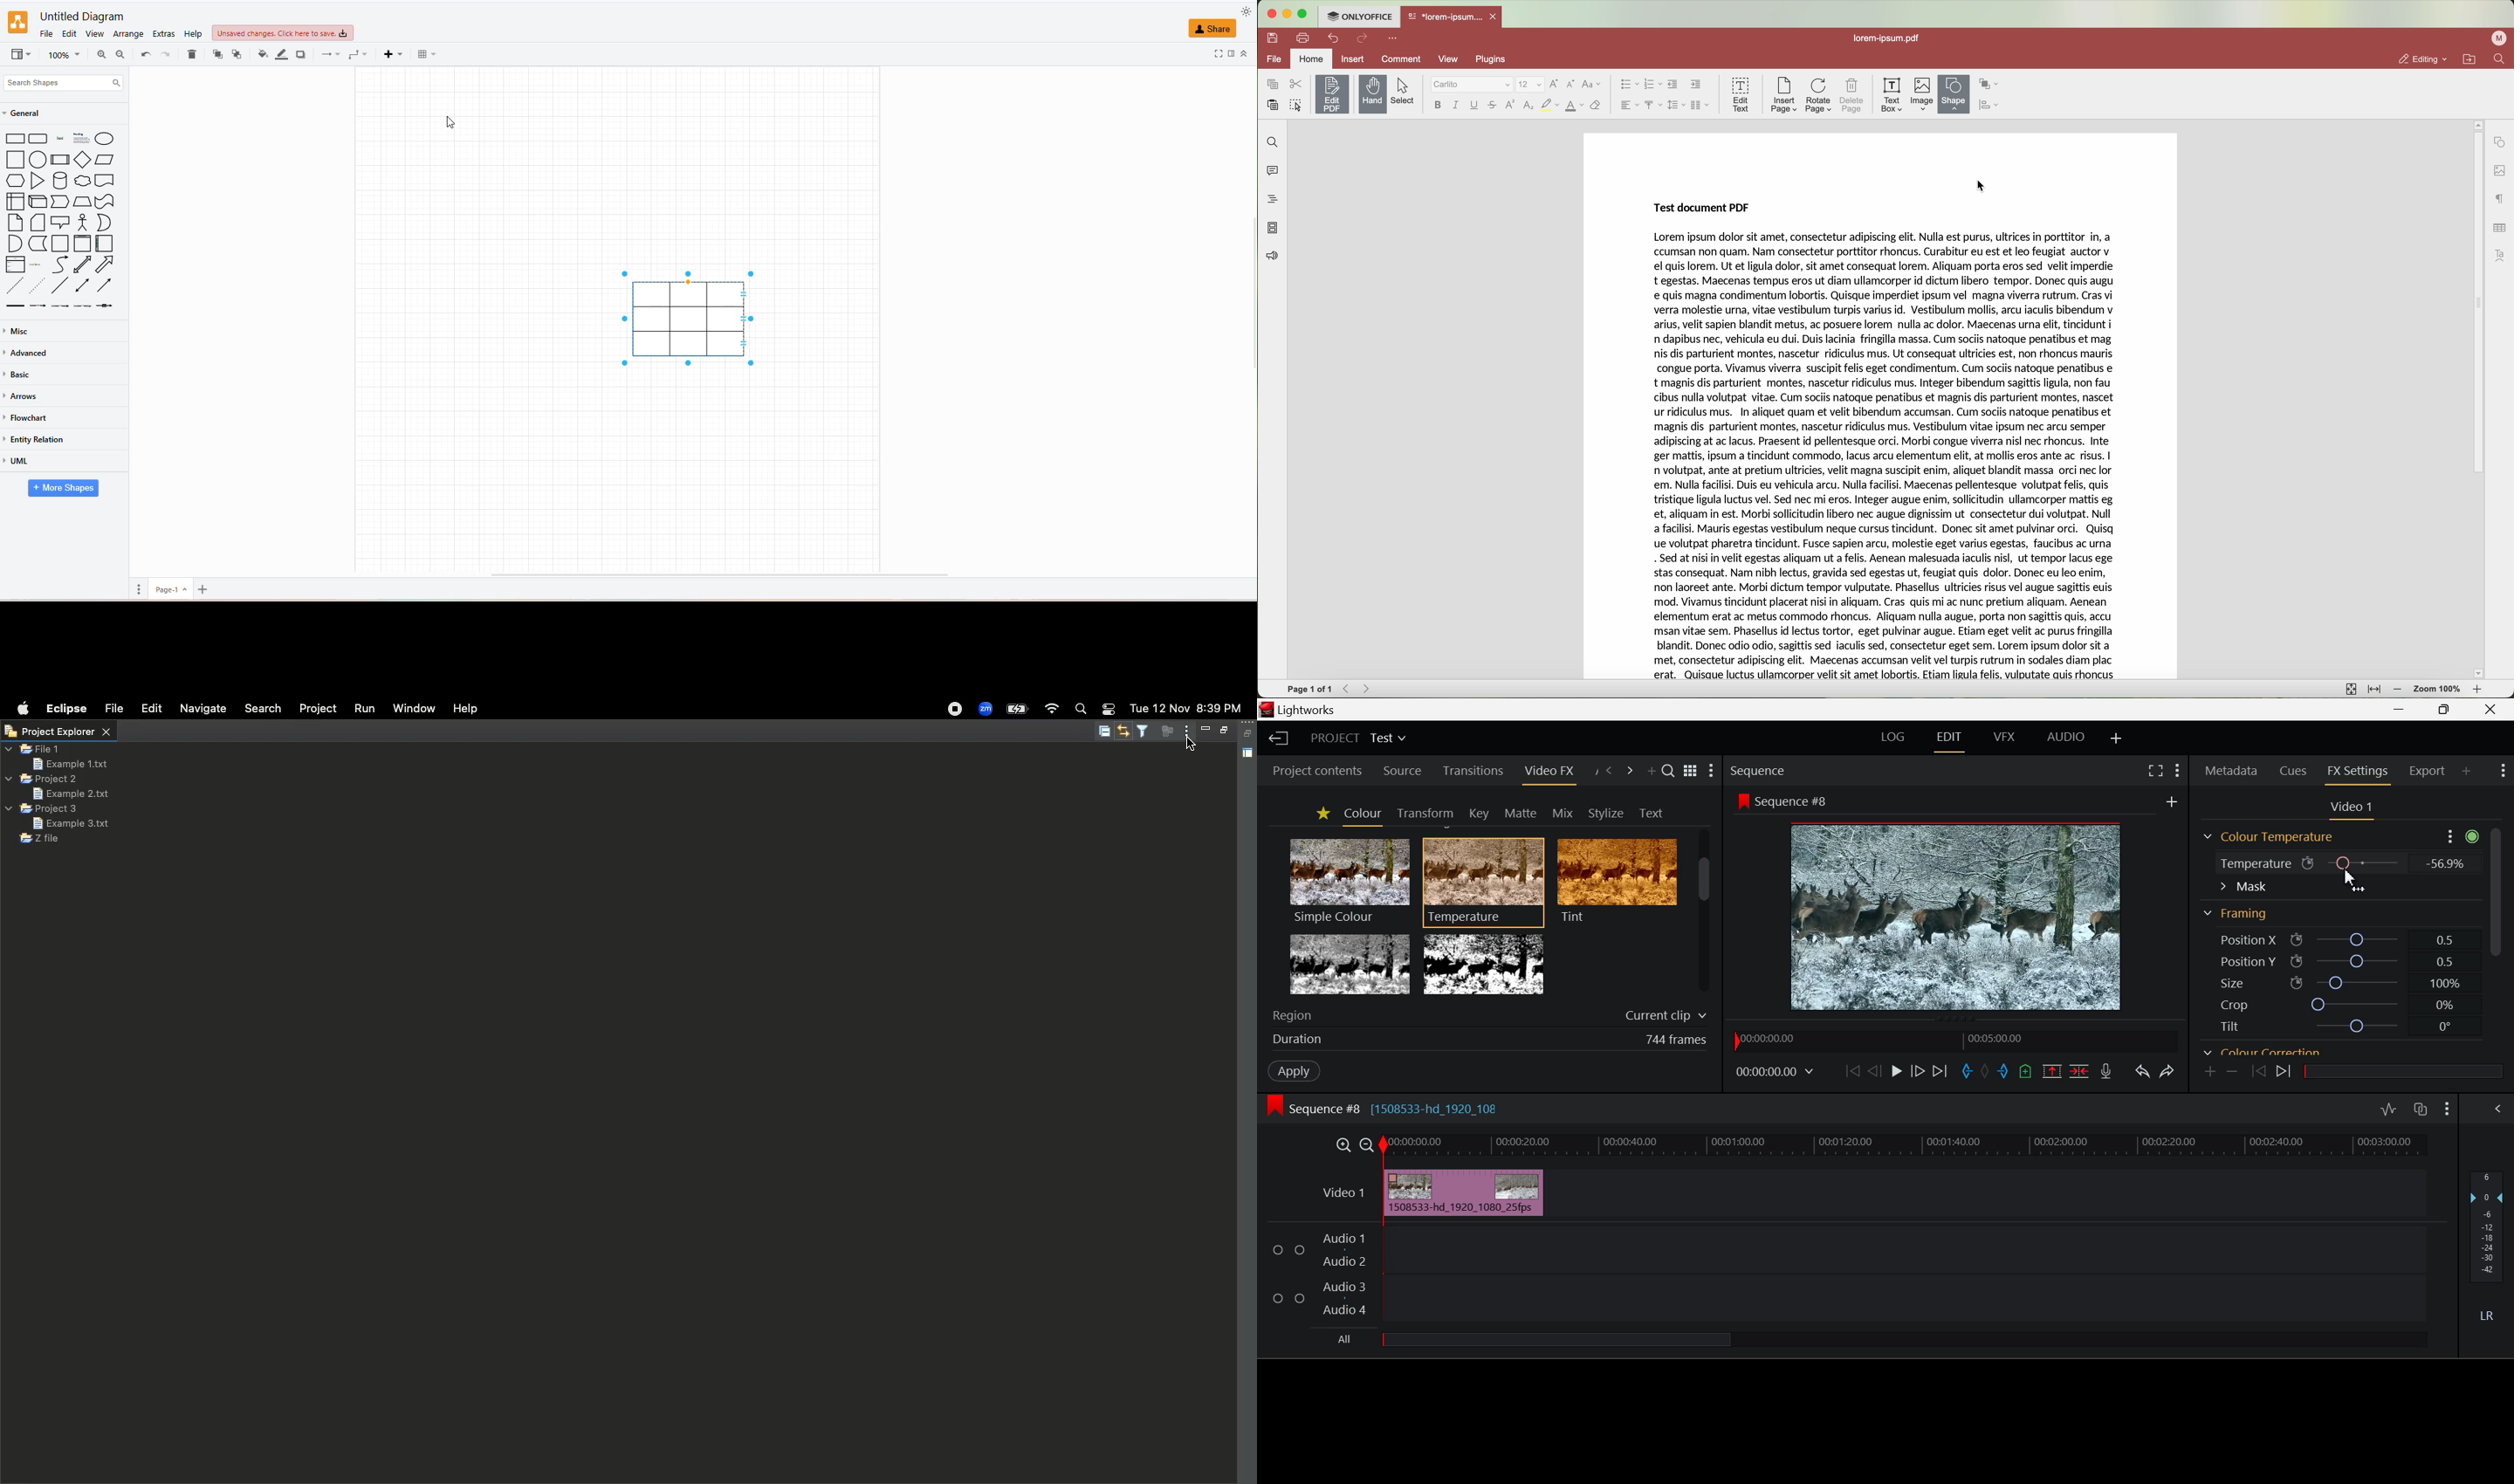 The image size is (2520, 1484). I want to click on Audio 2, so click(1338, 1260).